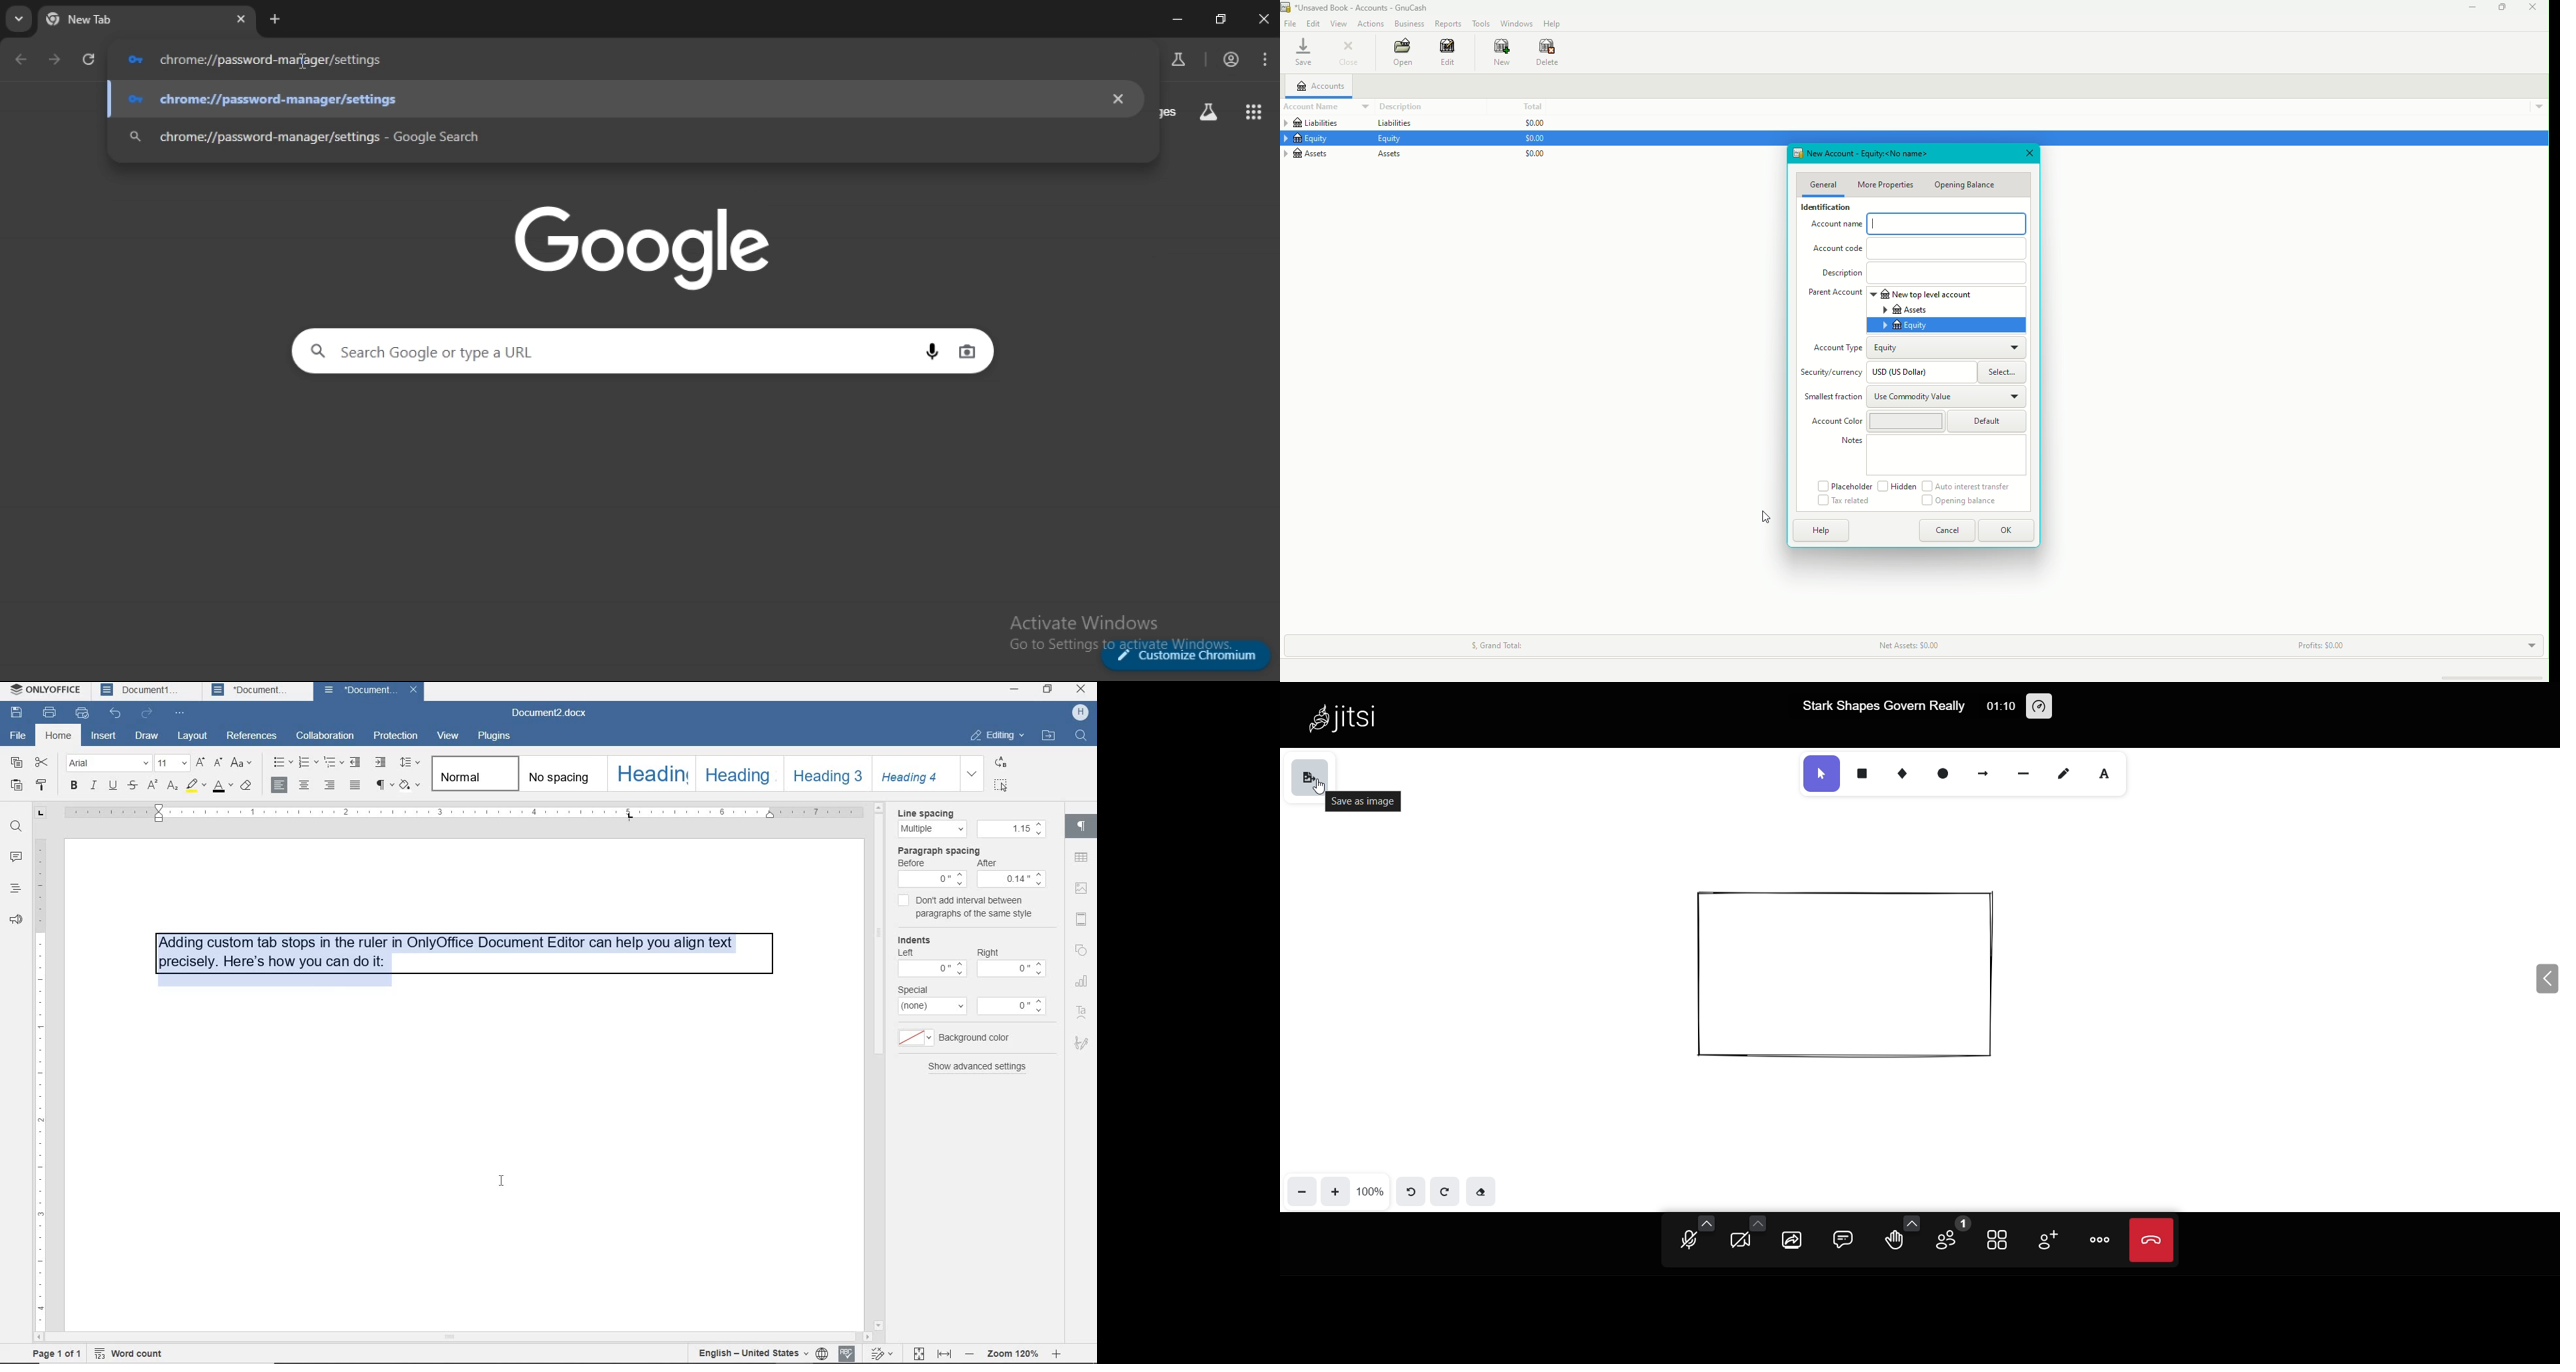 This screenshot has height=1372, width=2576. I want to click on cut, so click(41, 764).